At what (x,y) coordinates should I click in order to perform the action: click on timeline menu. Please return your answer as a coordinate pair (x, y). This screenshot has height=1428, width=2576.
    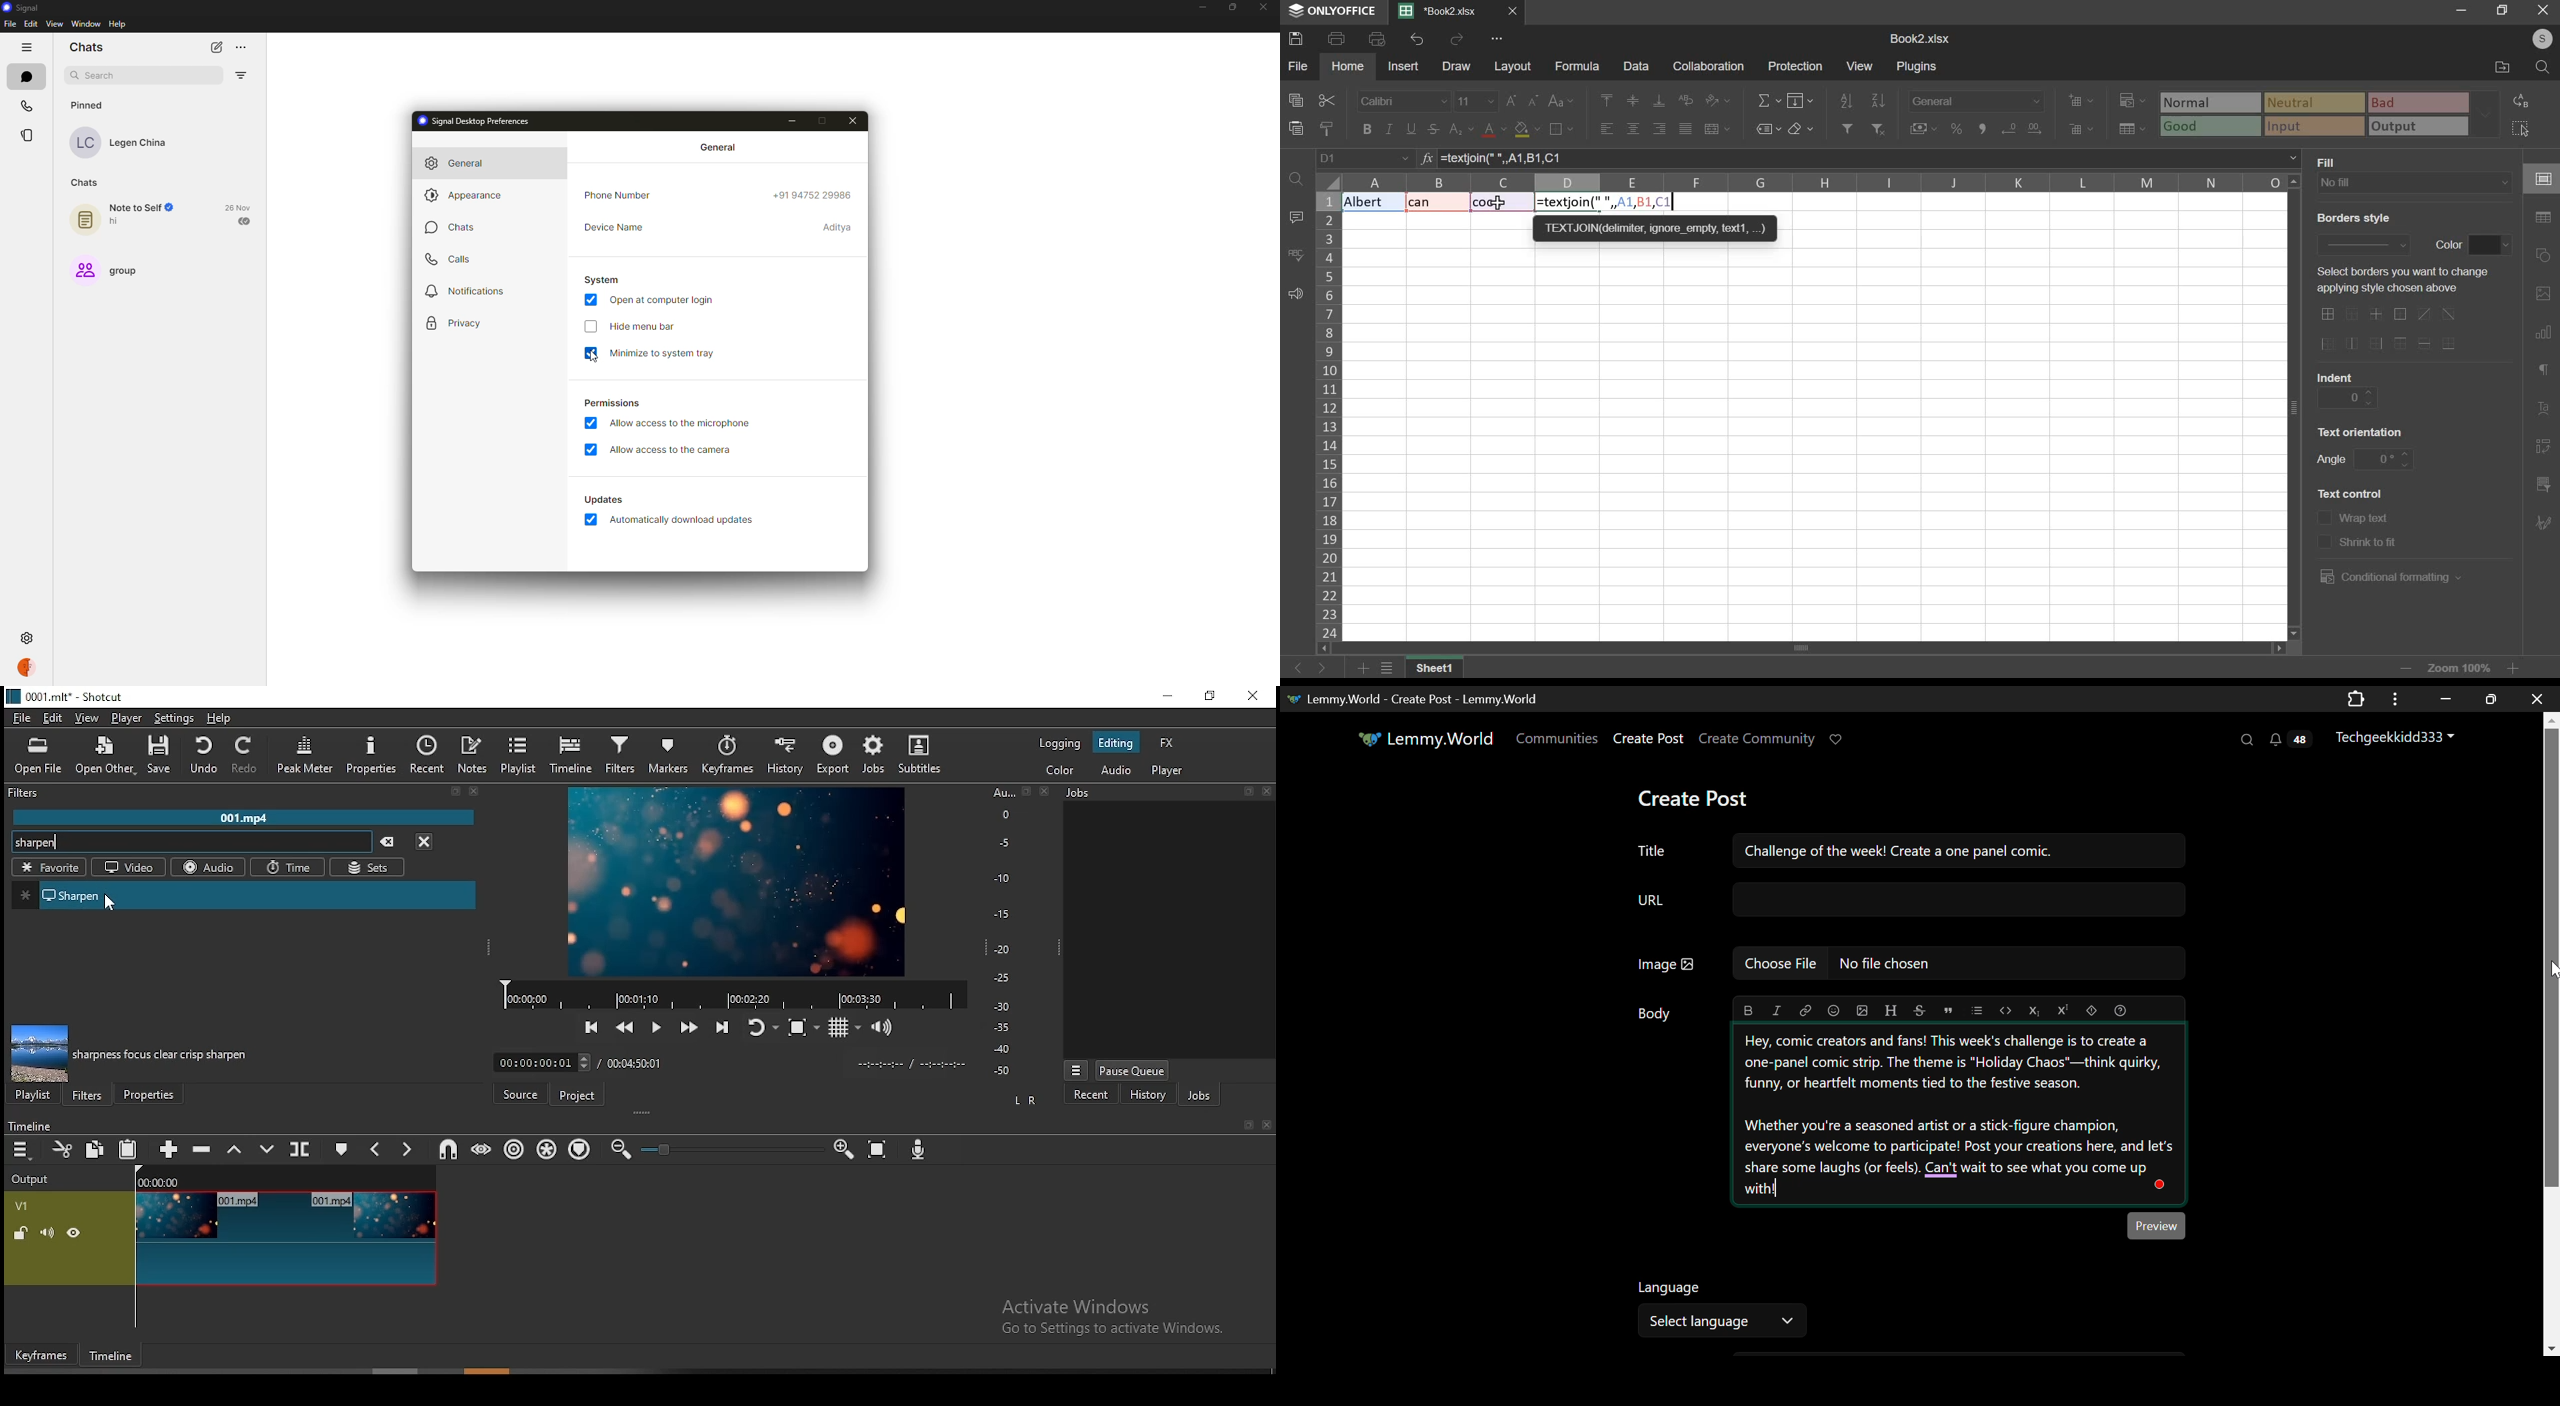
    Looking at the image, I should click on (22, 1149).